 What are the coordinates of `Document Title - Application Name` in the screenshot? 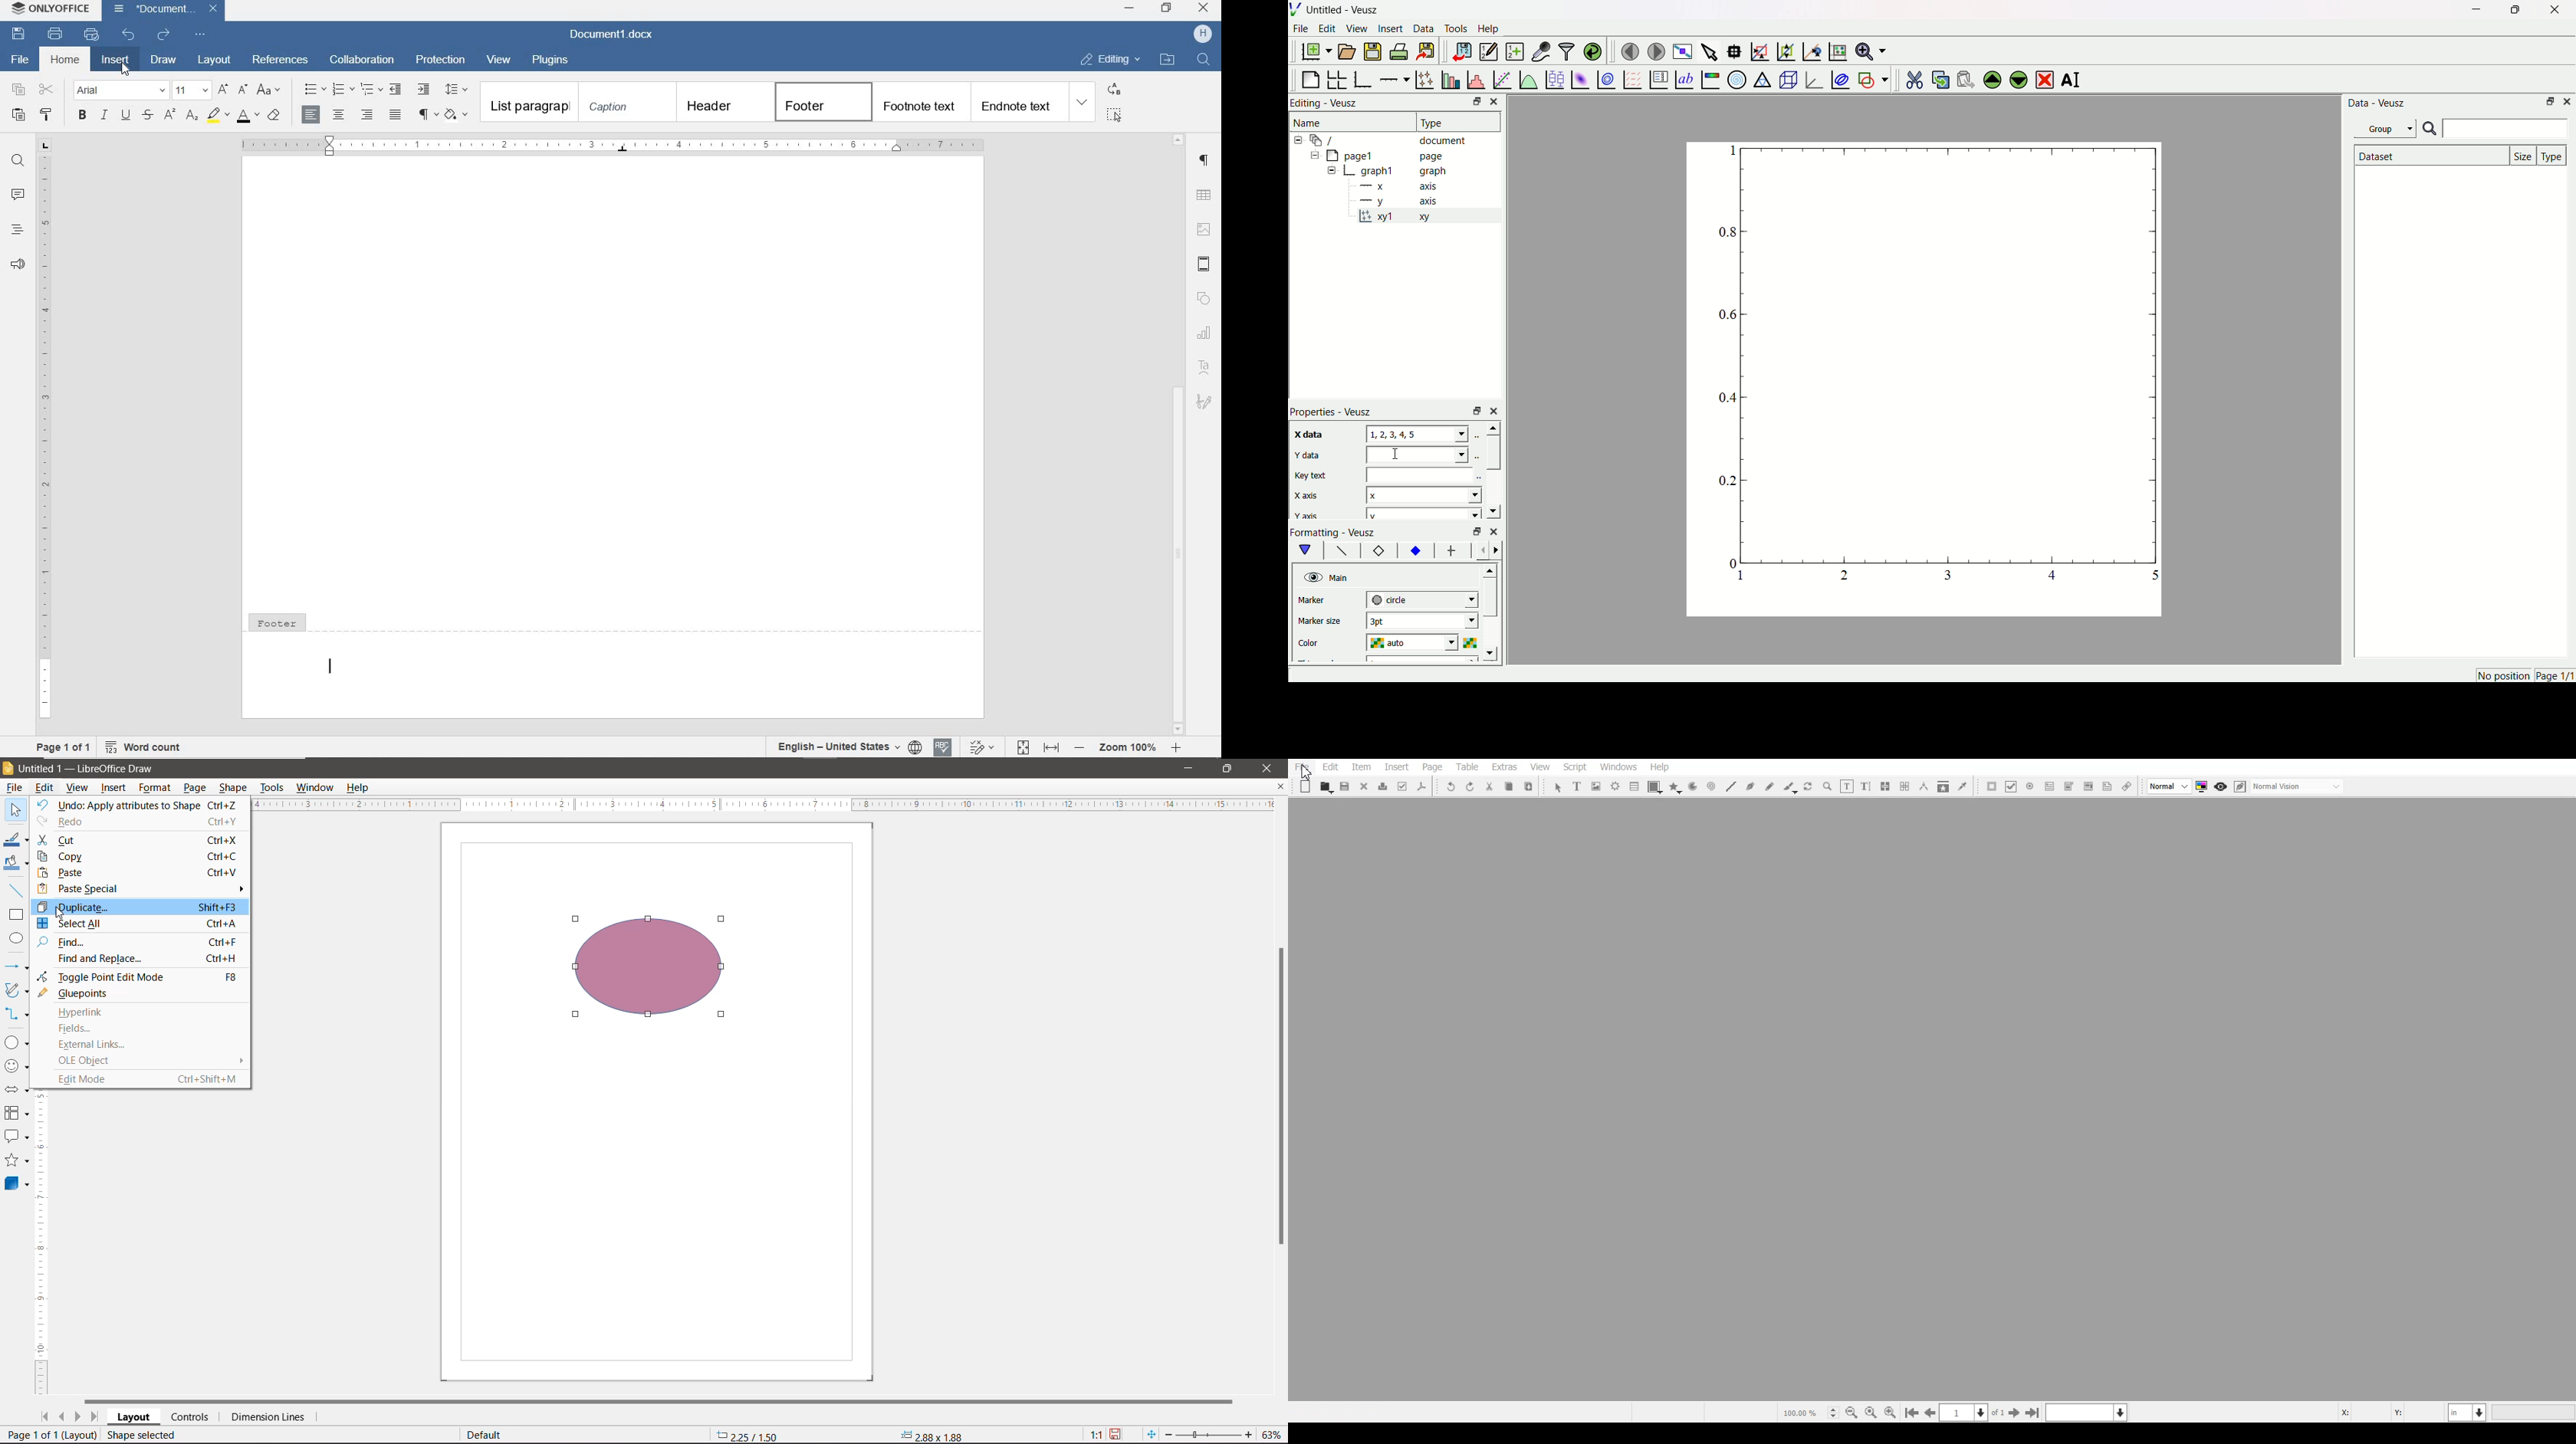 It's located at (101, 768).